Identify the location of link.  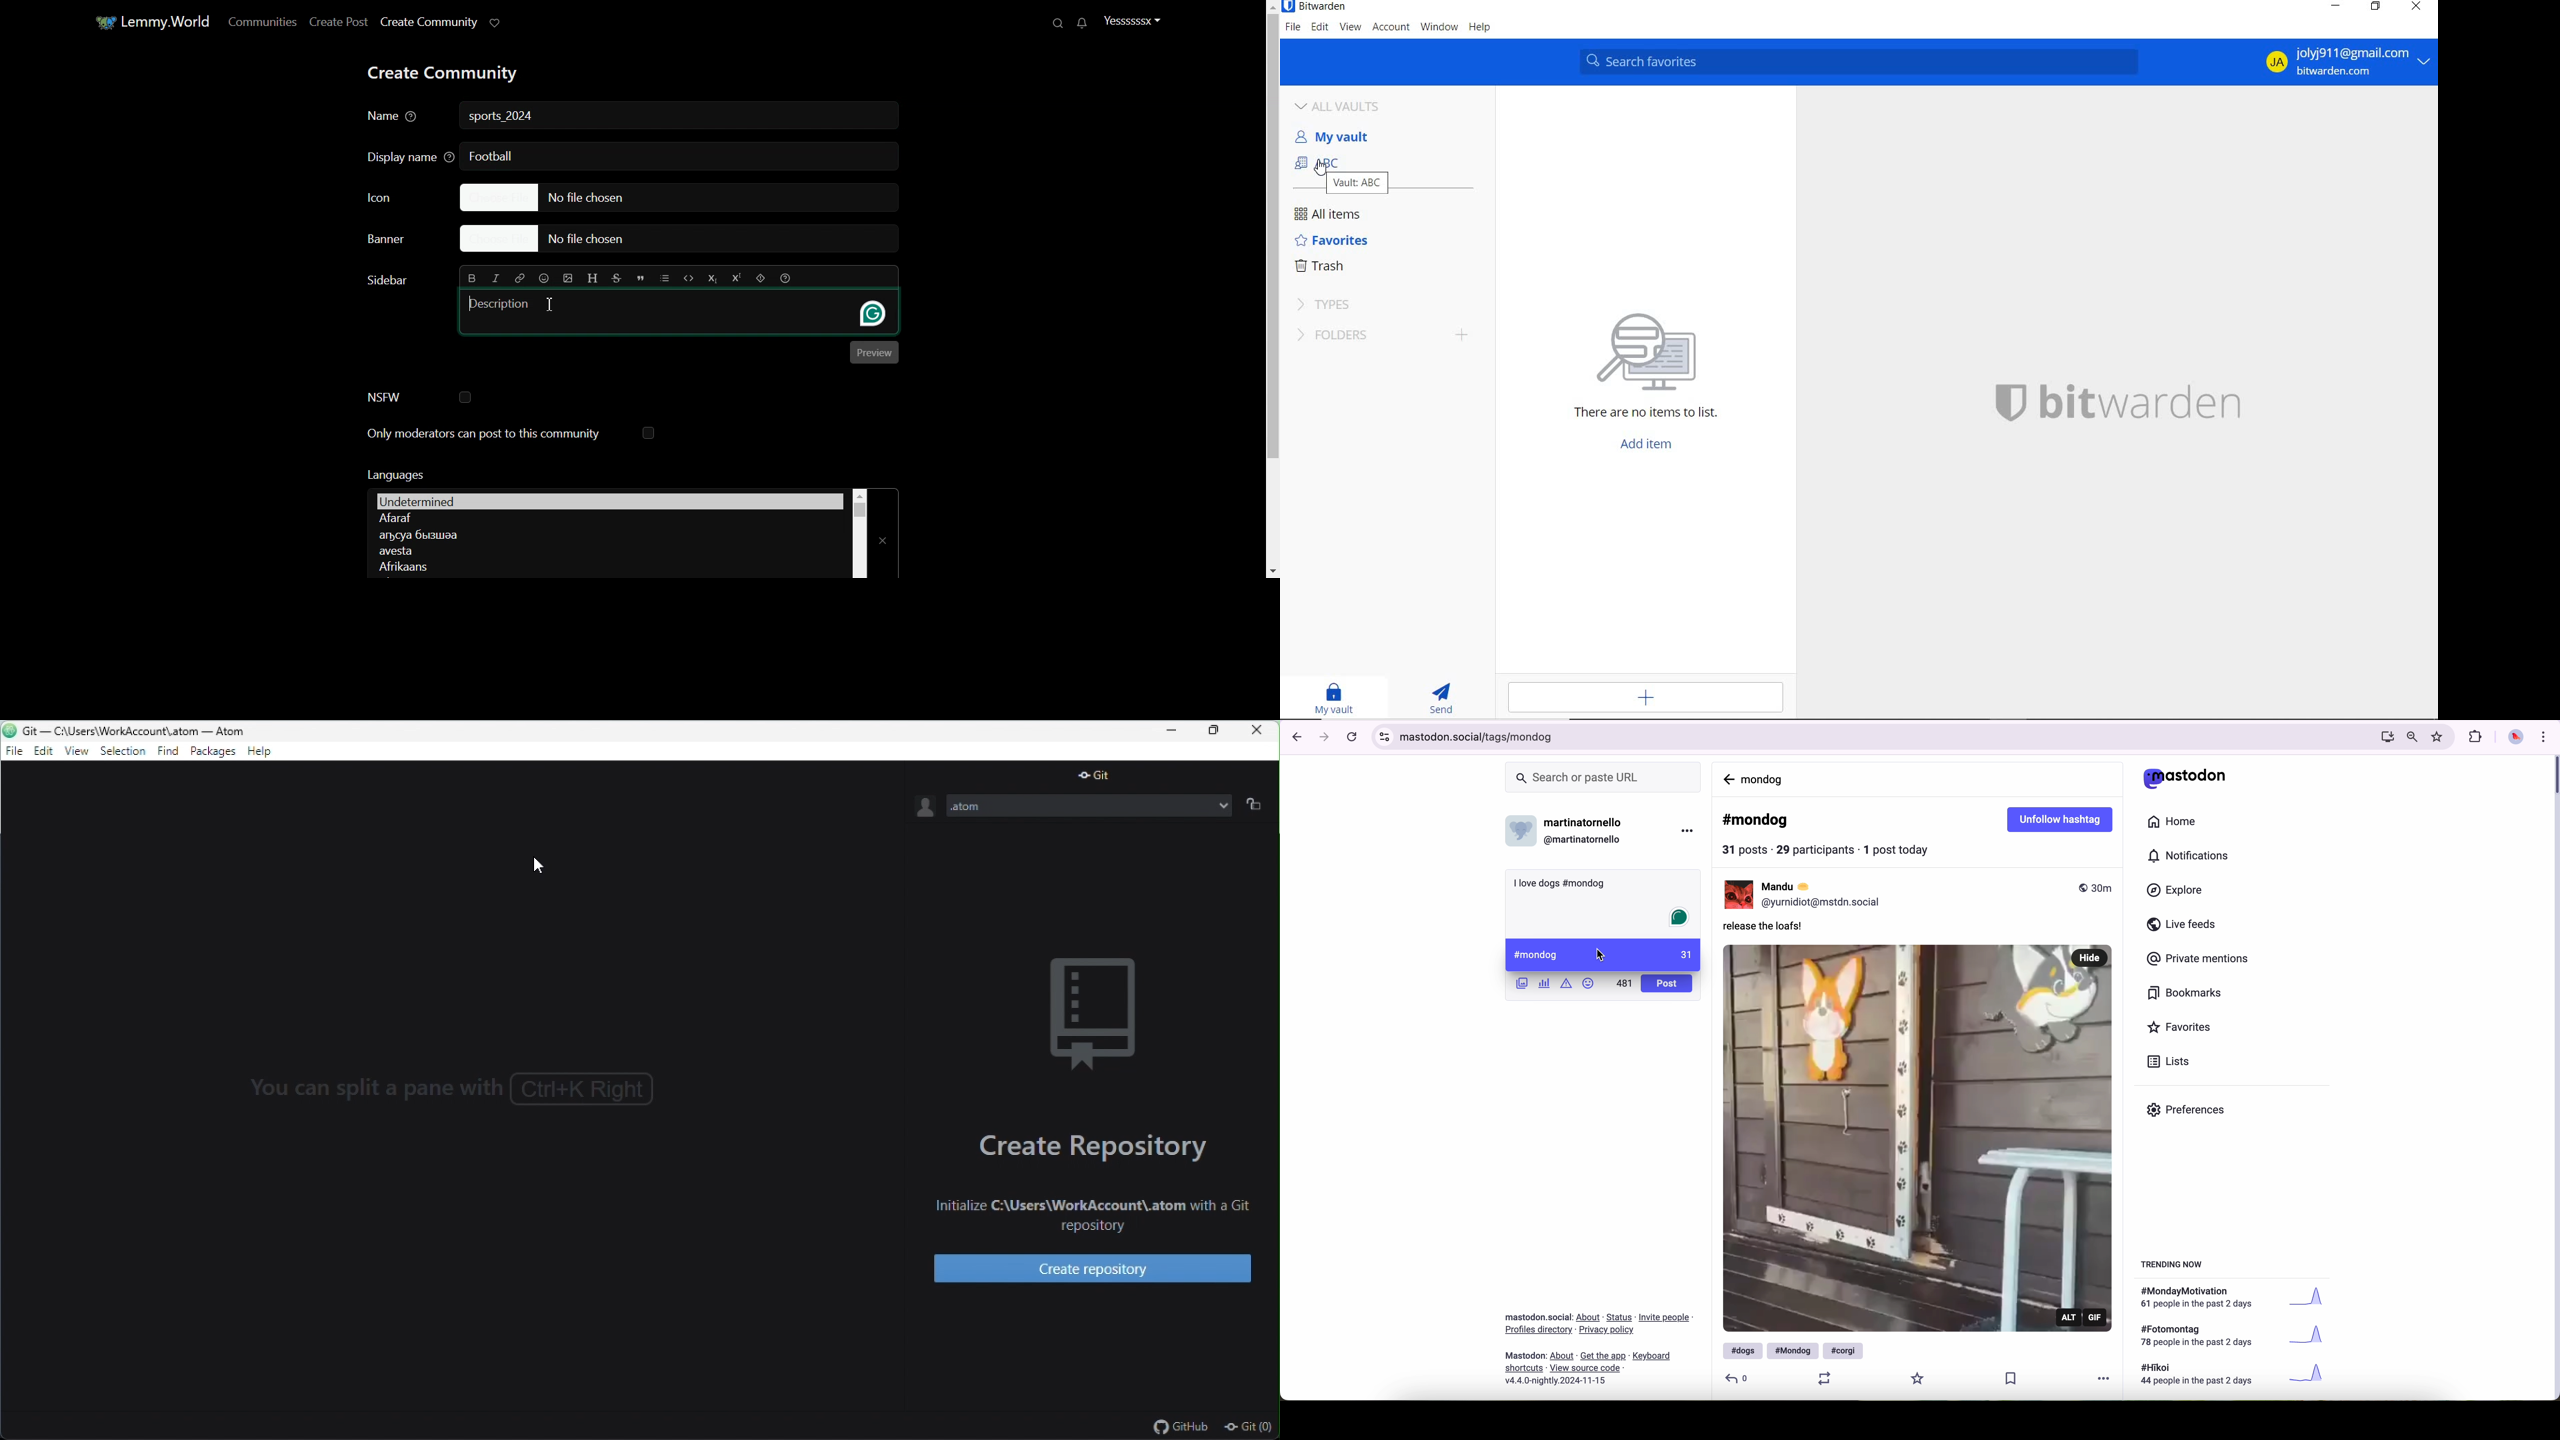
(1562, 1356).